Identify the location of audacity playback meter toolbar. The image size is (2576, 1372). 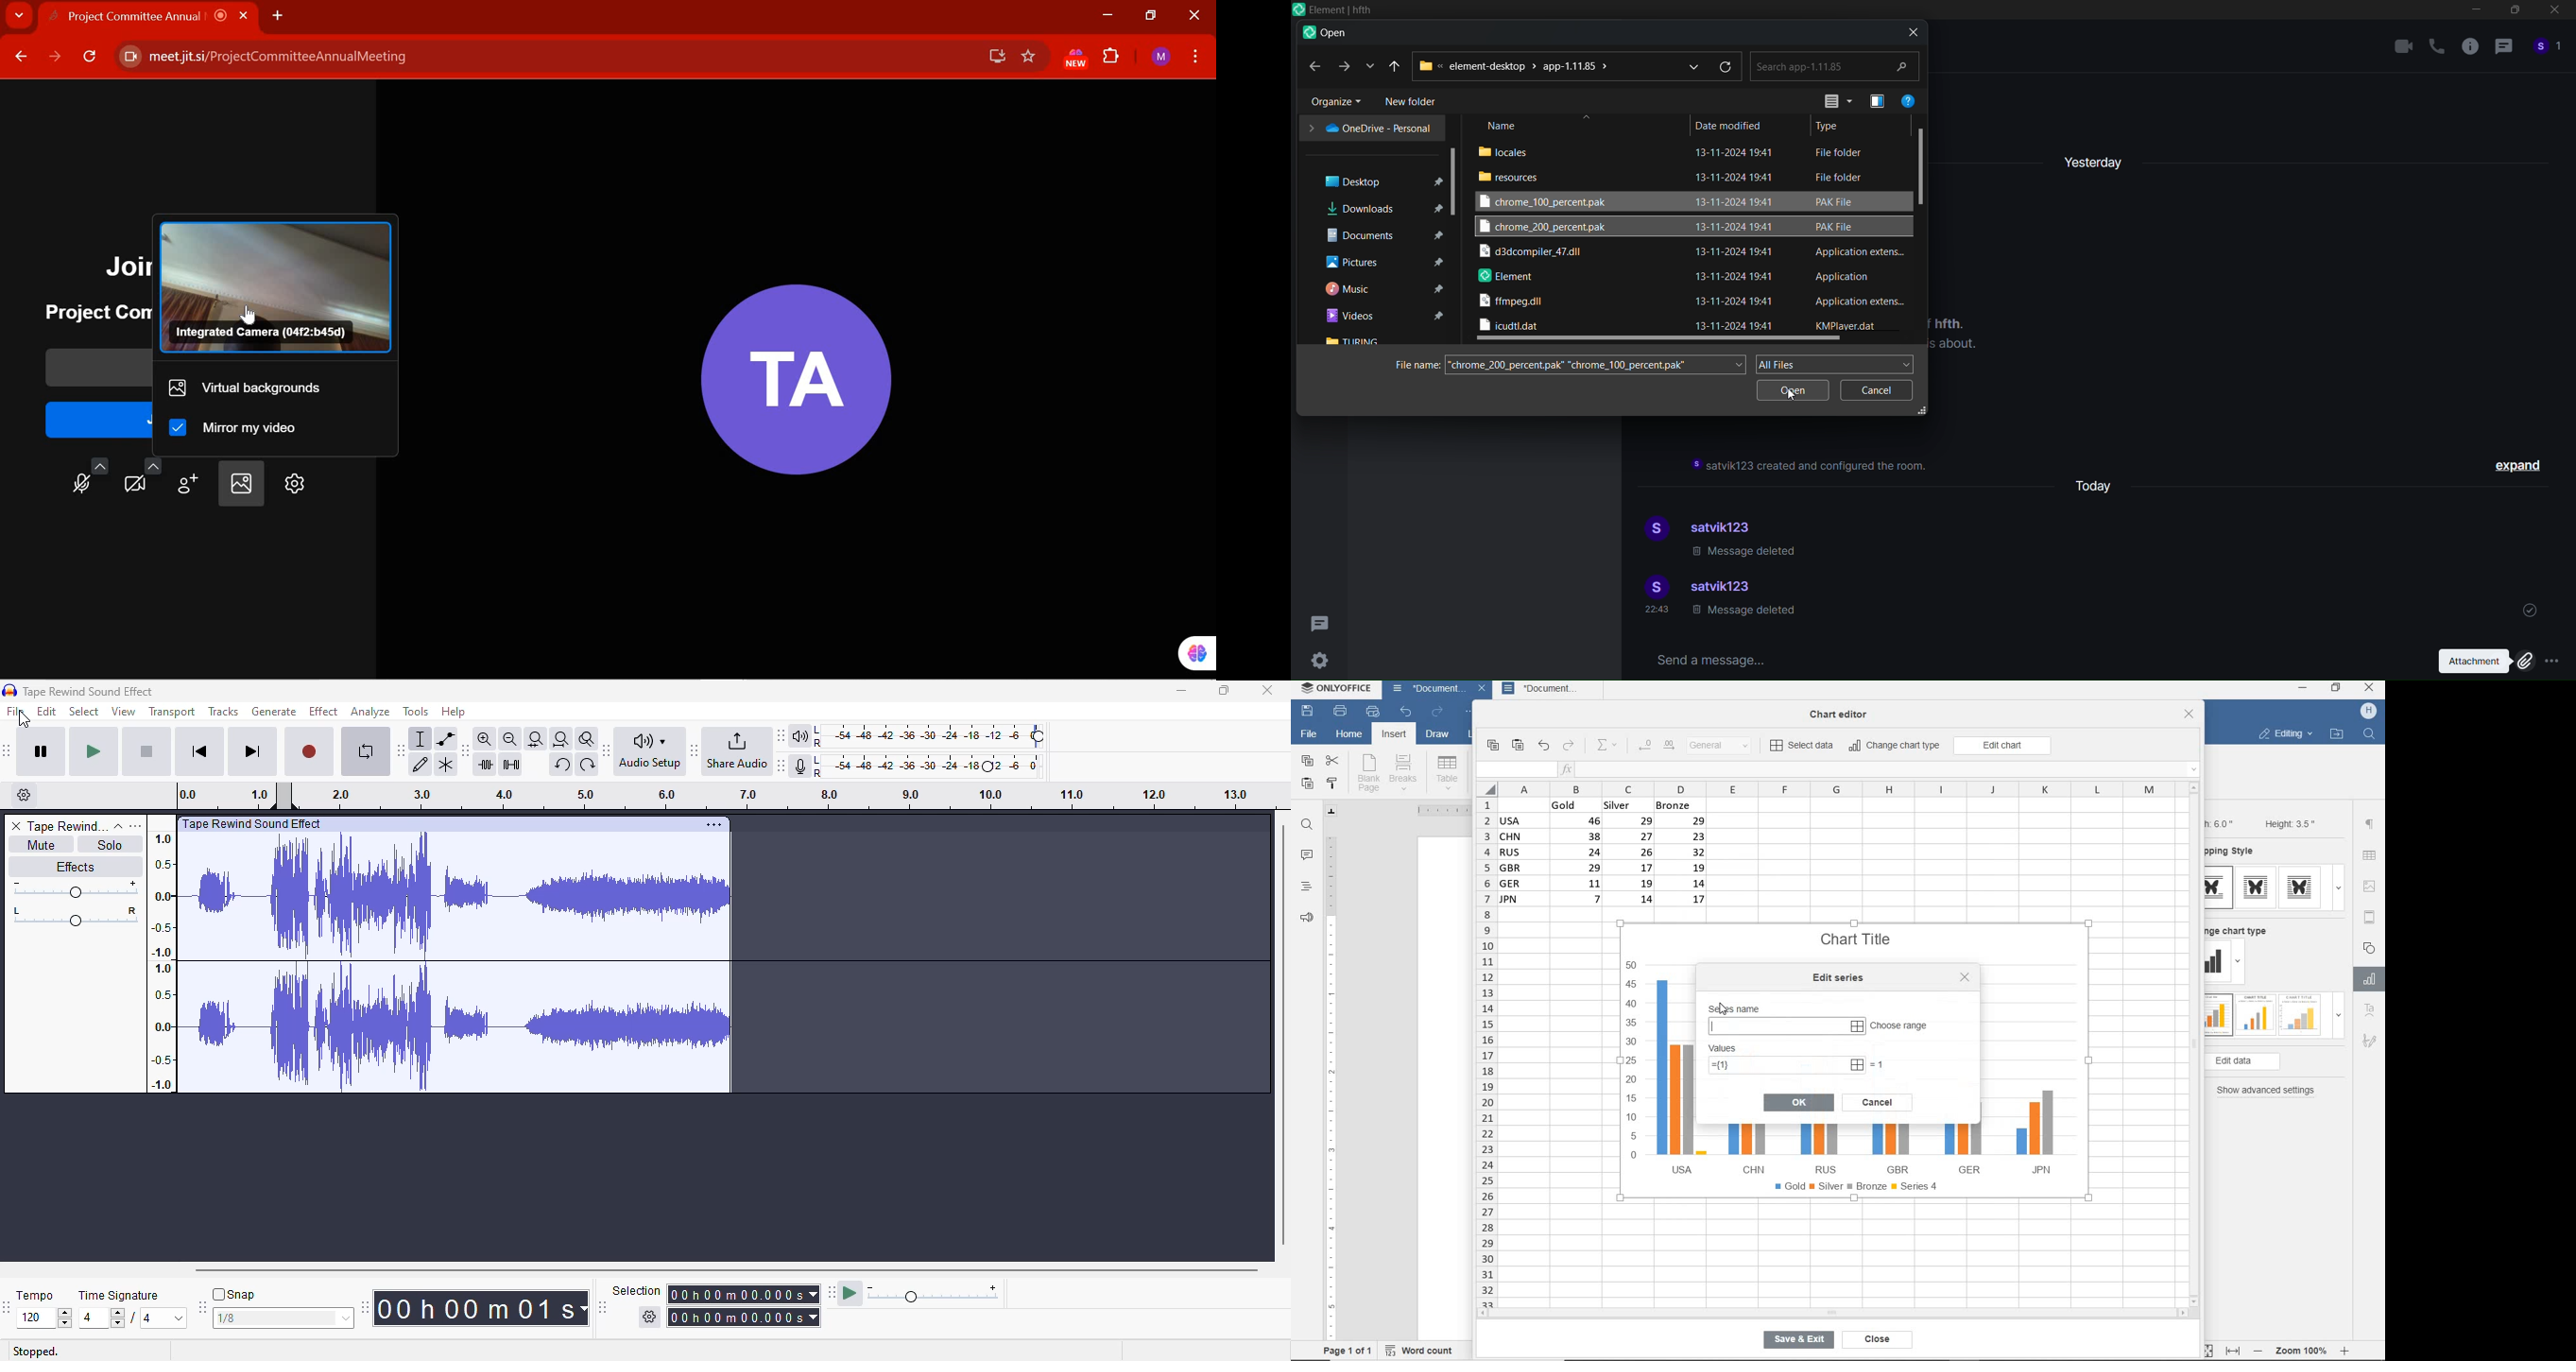
(912, 734).